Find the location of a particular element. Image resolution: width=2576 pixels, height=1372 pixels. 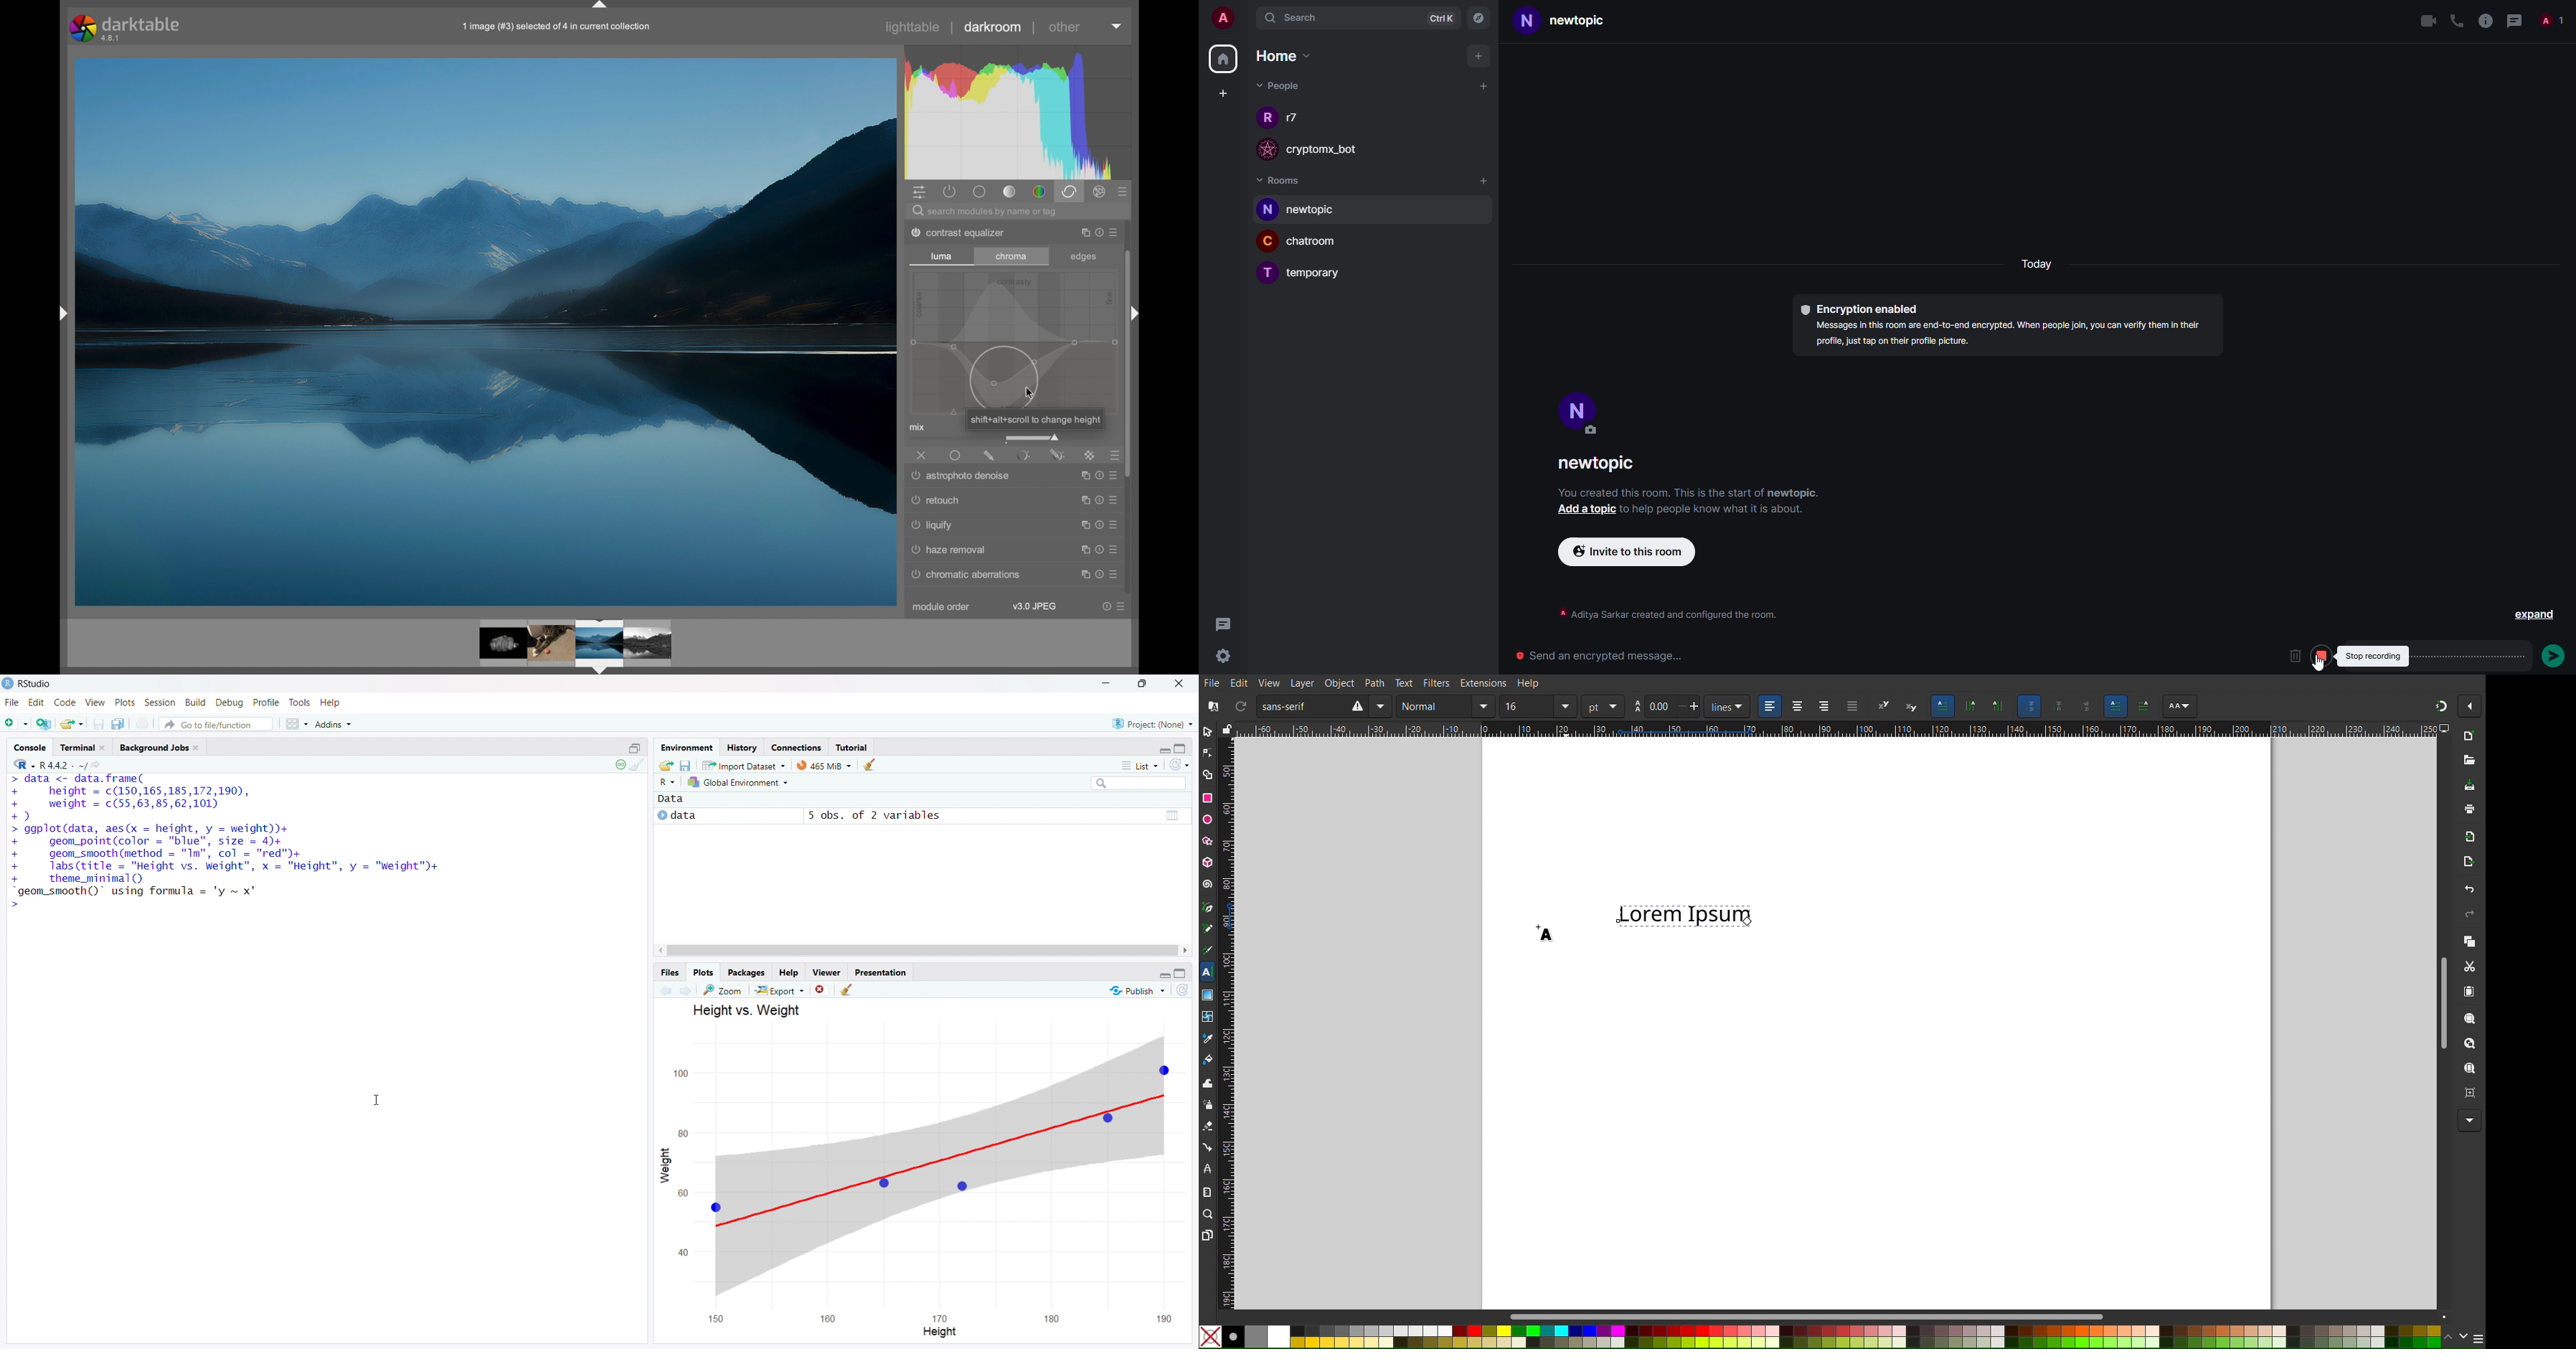

Paste is located at coordinates (2469, 990).